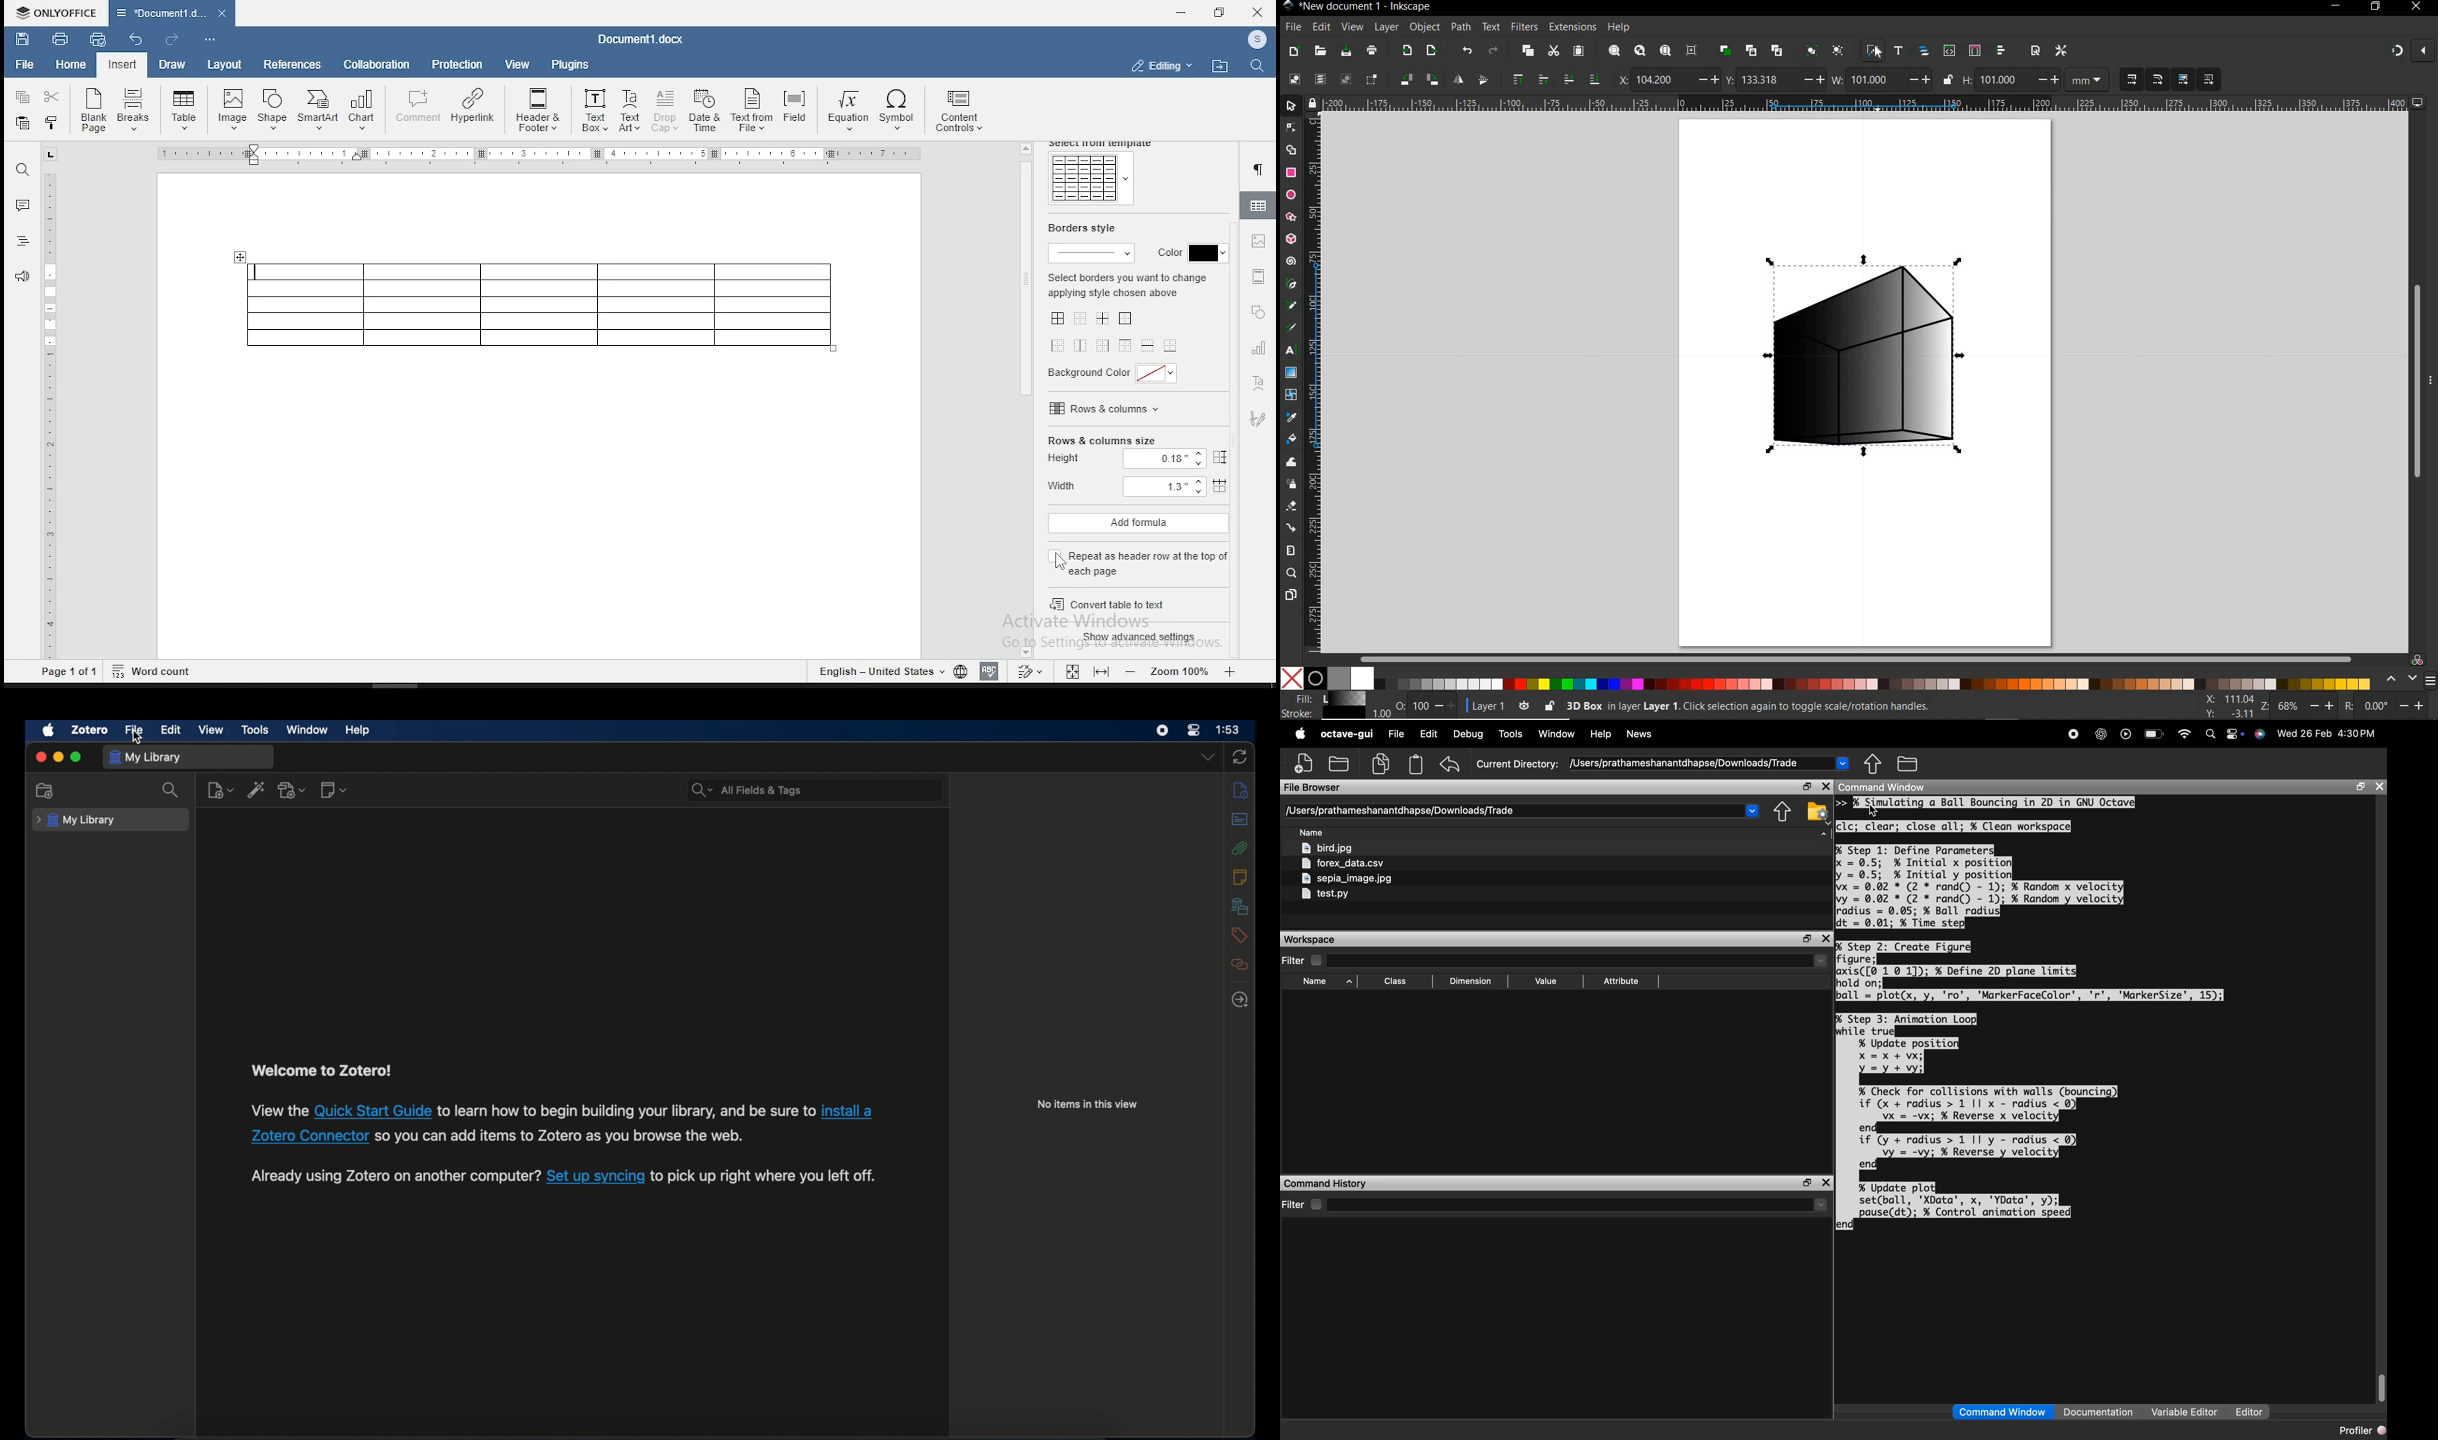  What do you see at coordinates (1290, 238) in the screenshot?
I see `3D BOX TOOL` at bounding box center [1290, 238].